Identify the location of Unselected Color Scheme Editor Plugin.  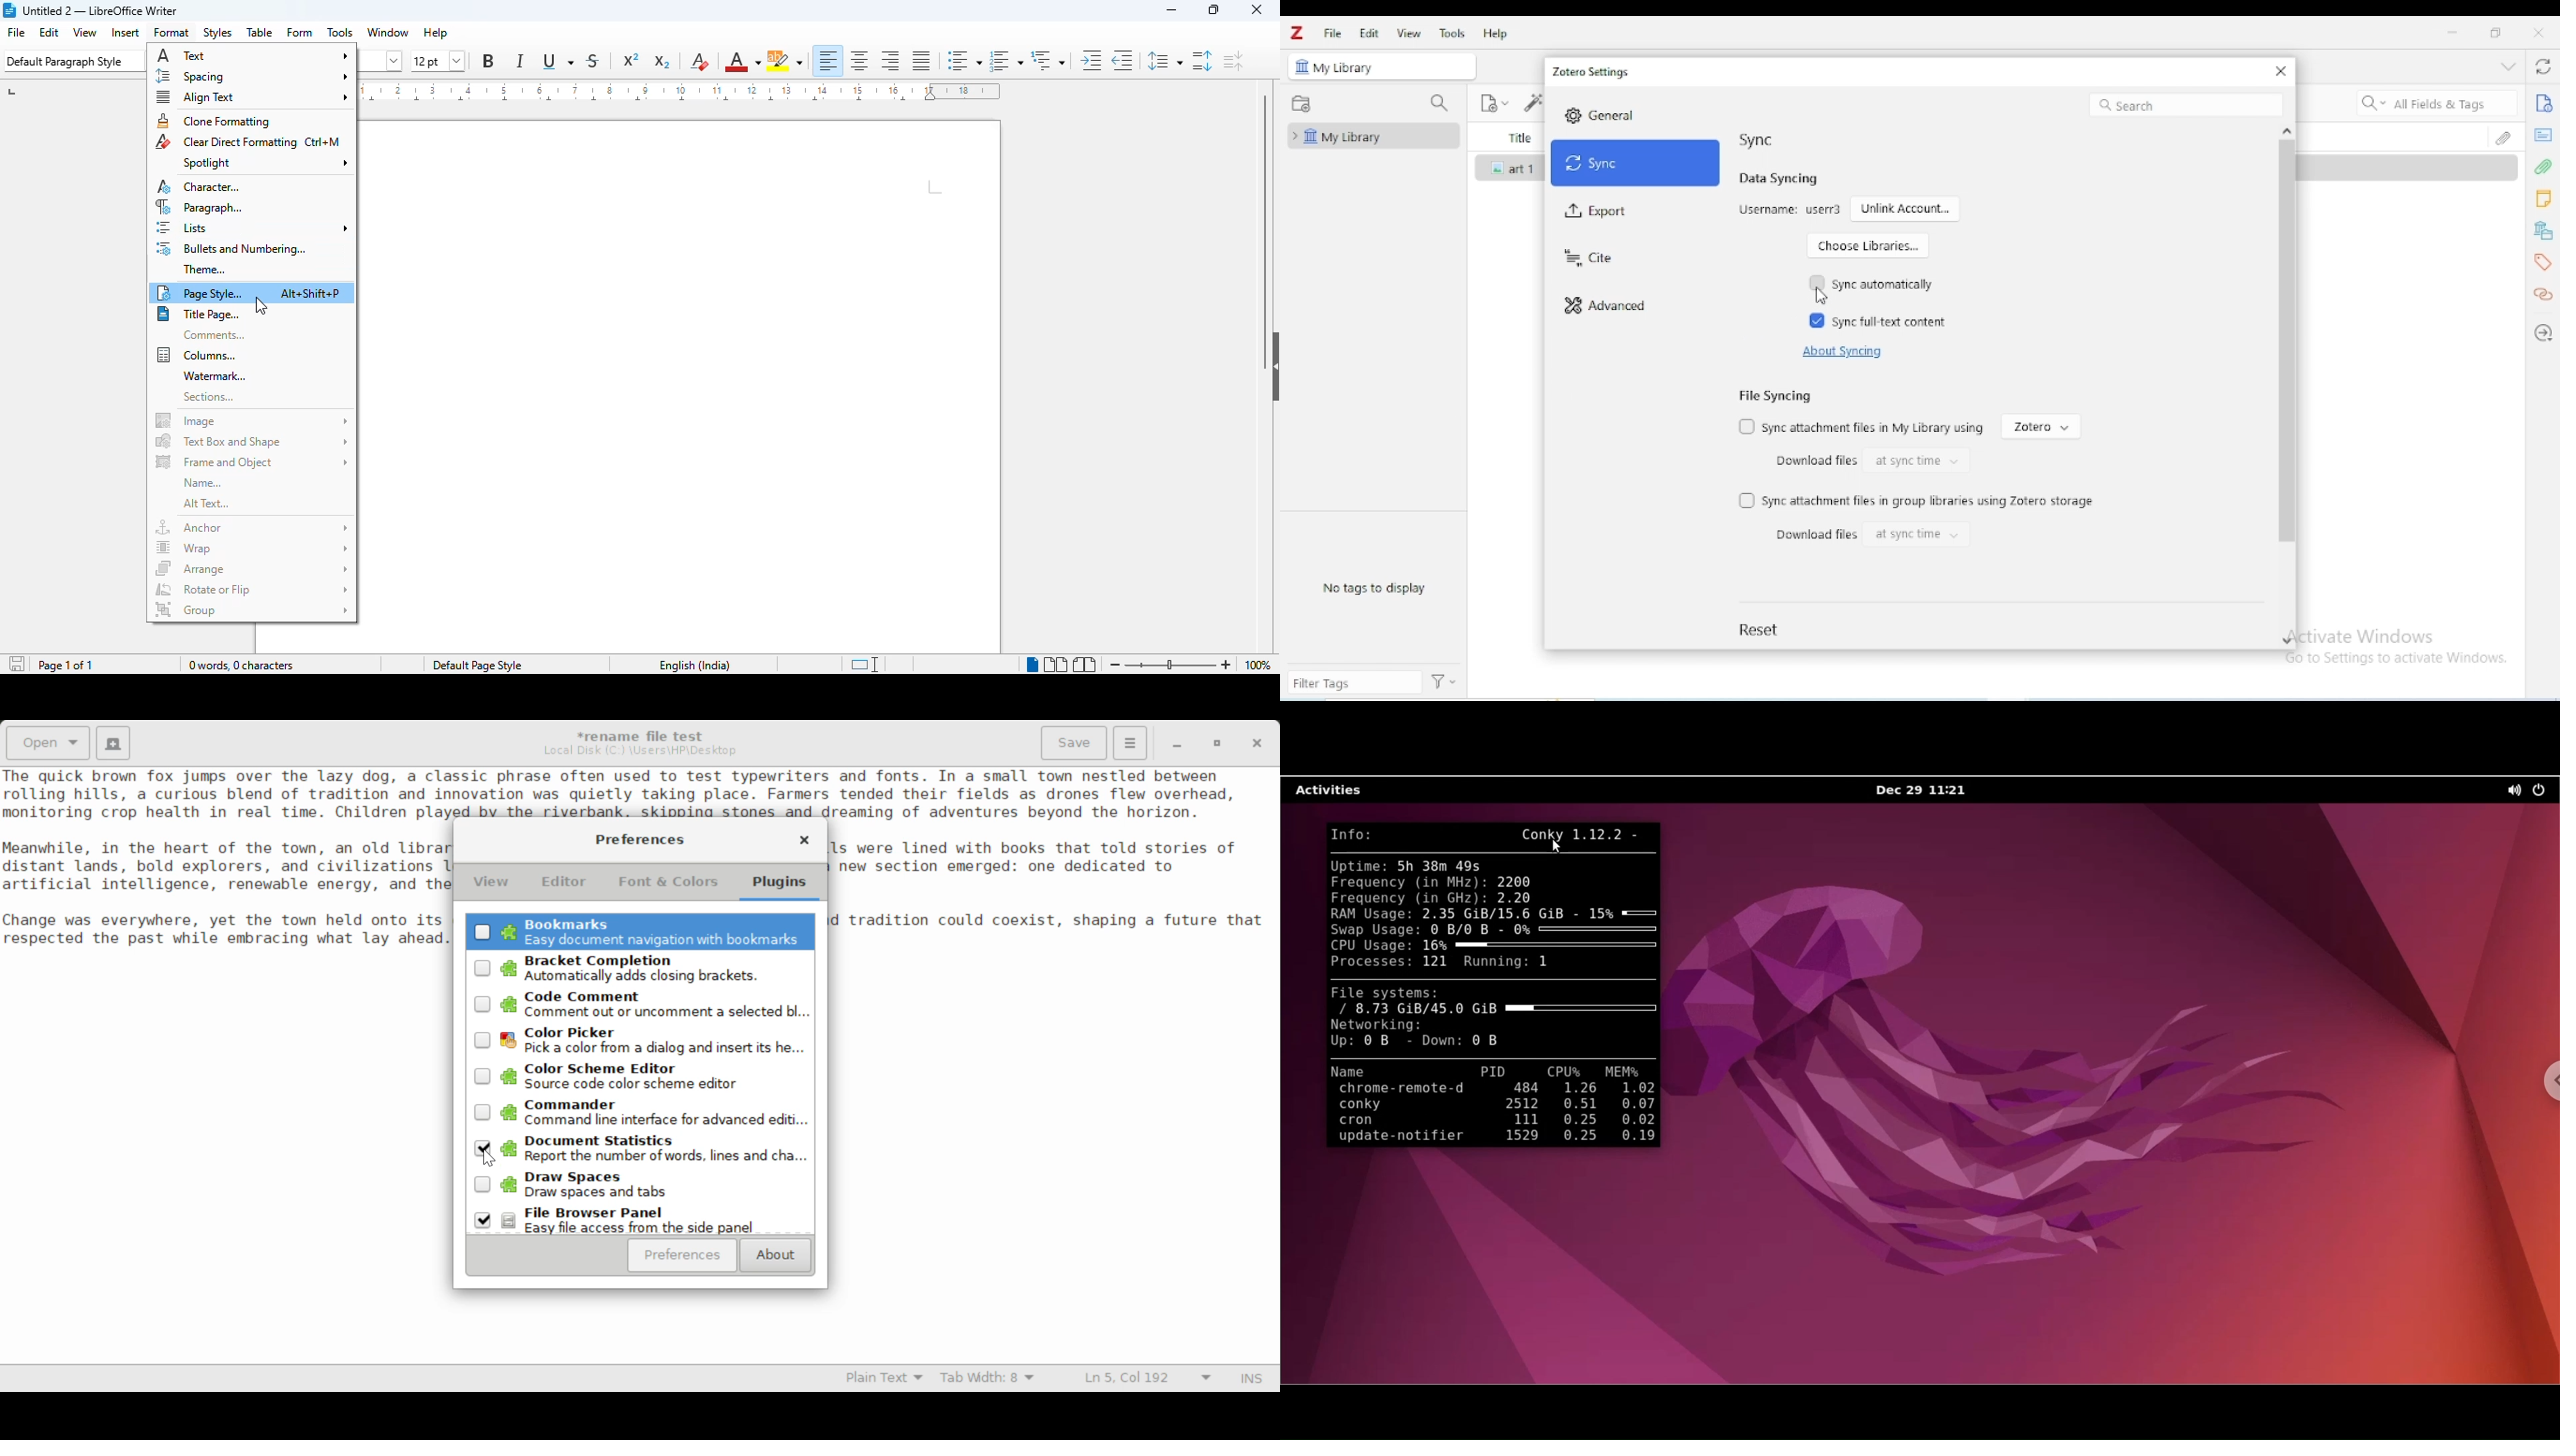
(640, 1077).